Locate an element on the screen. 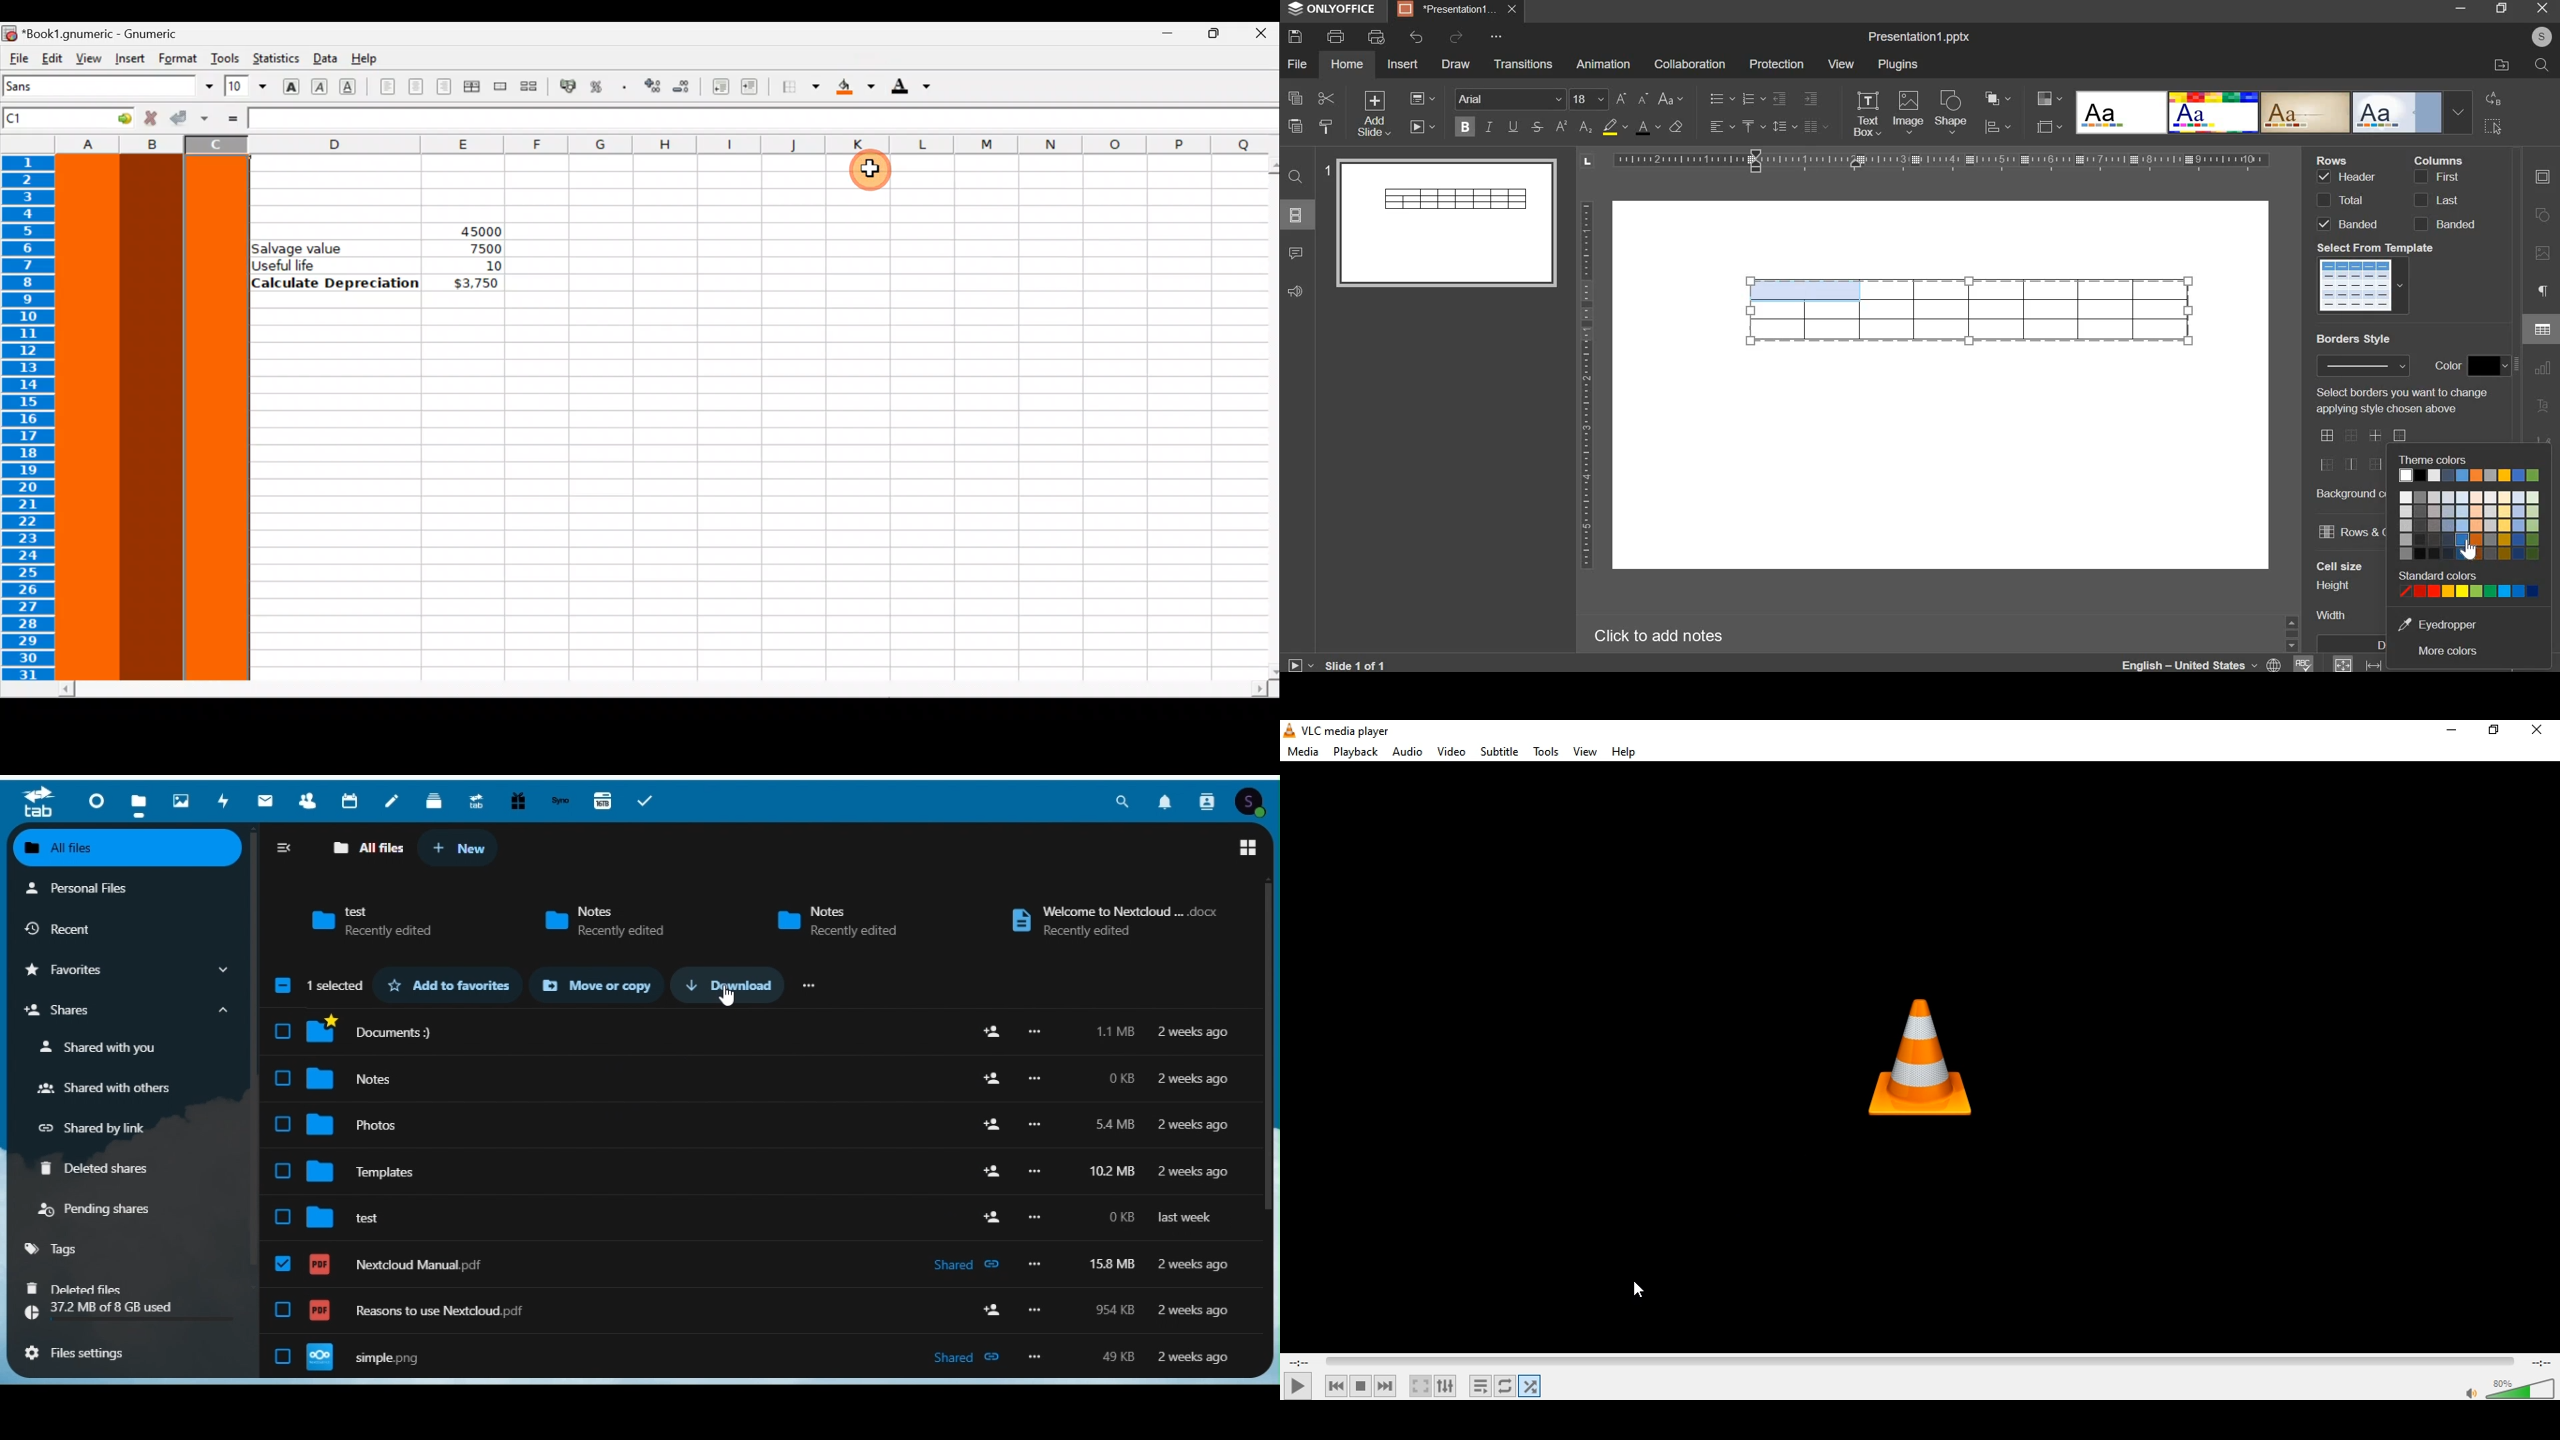 This screenshot has width=2576, height=1456. Vertical scrollbar is located at coordinates (253, 1049).